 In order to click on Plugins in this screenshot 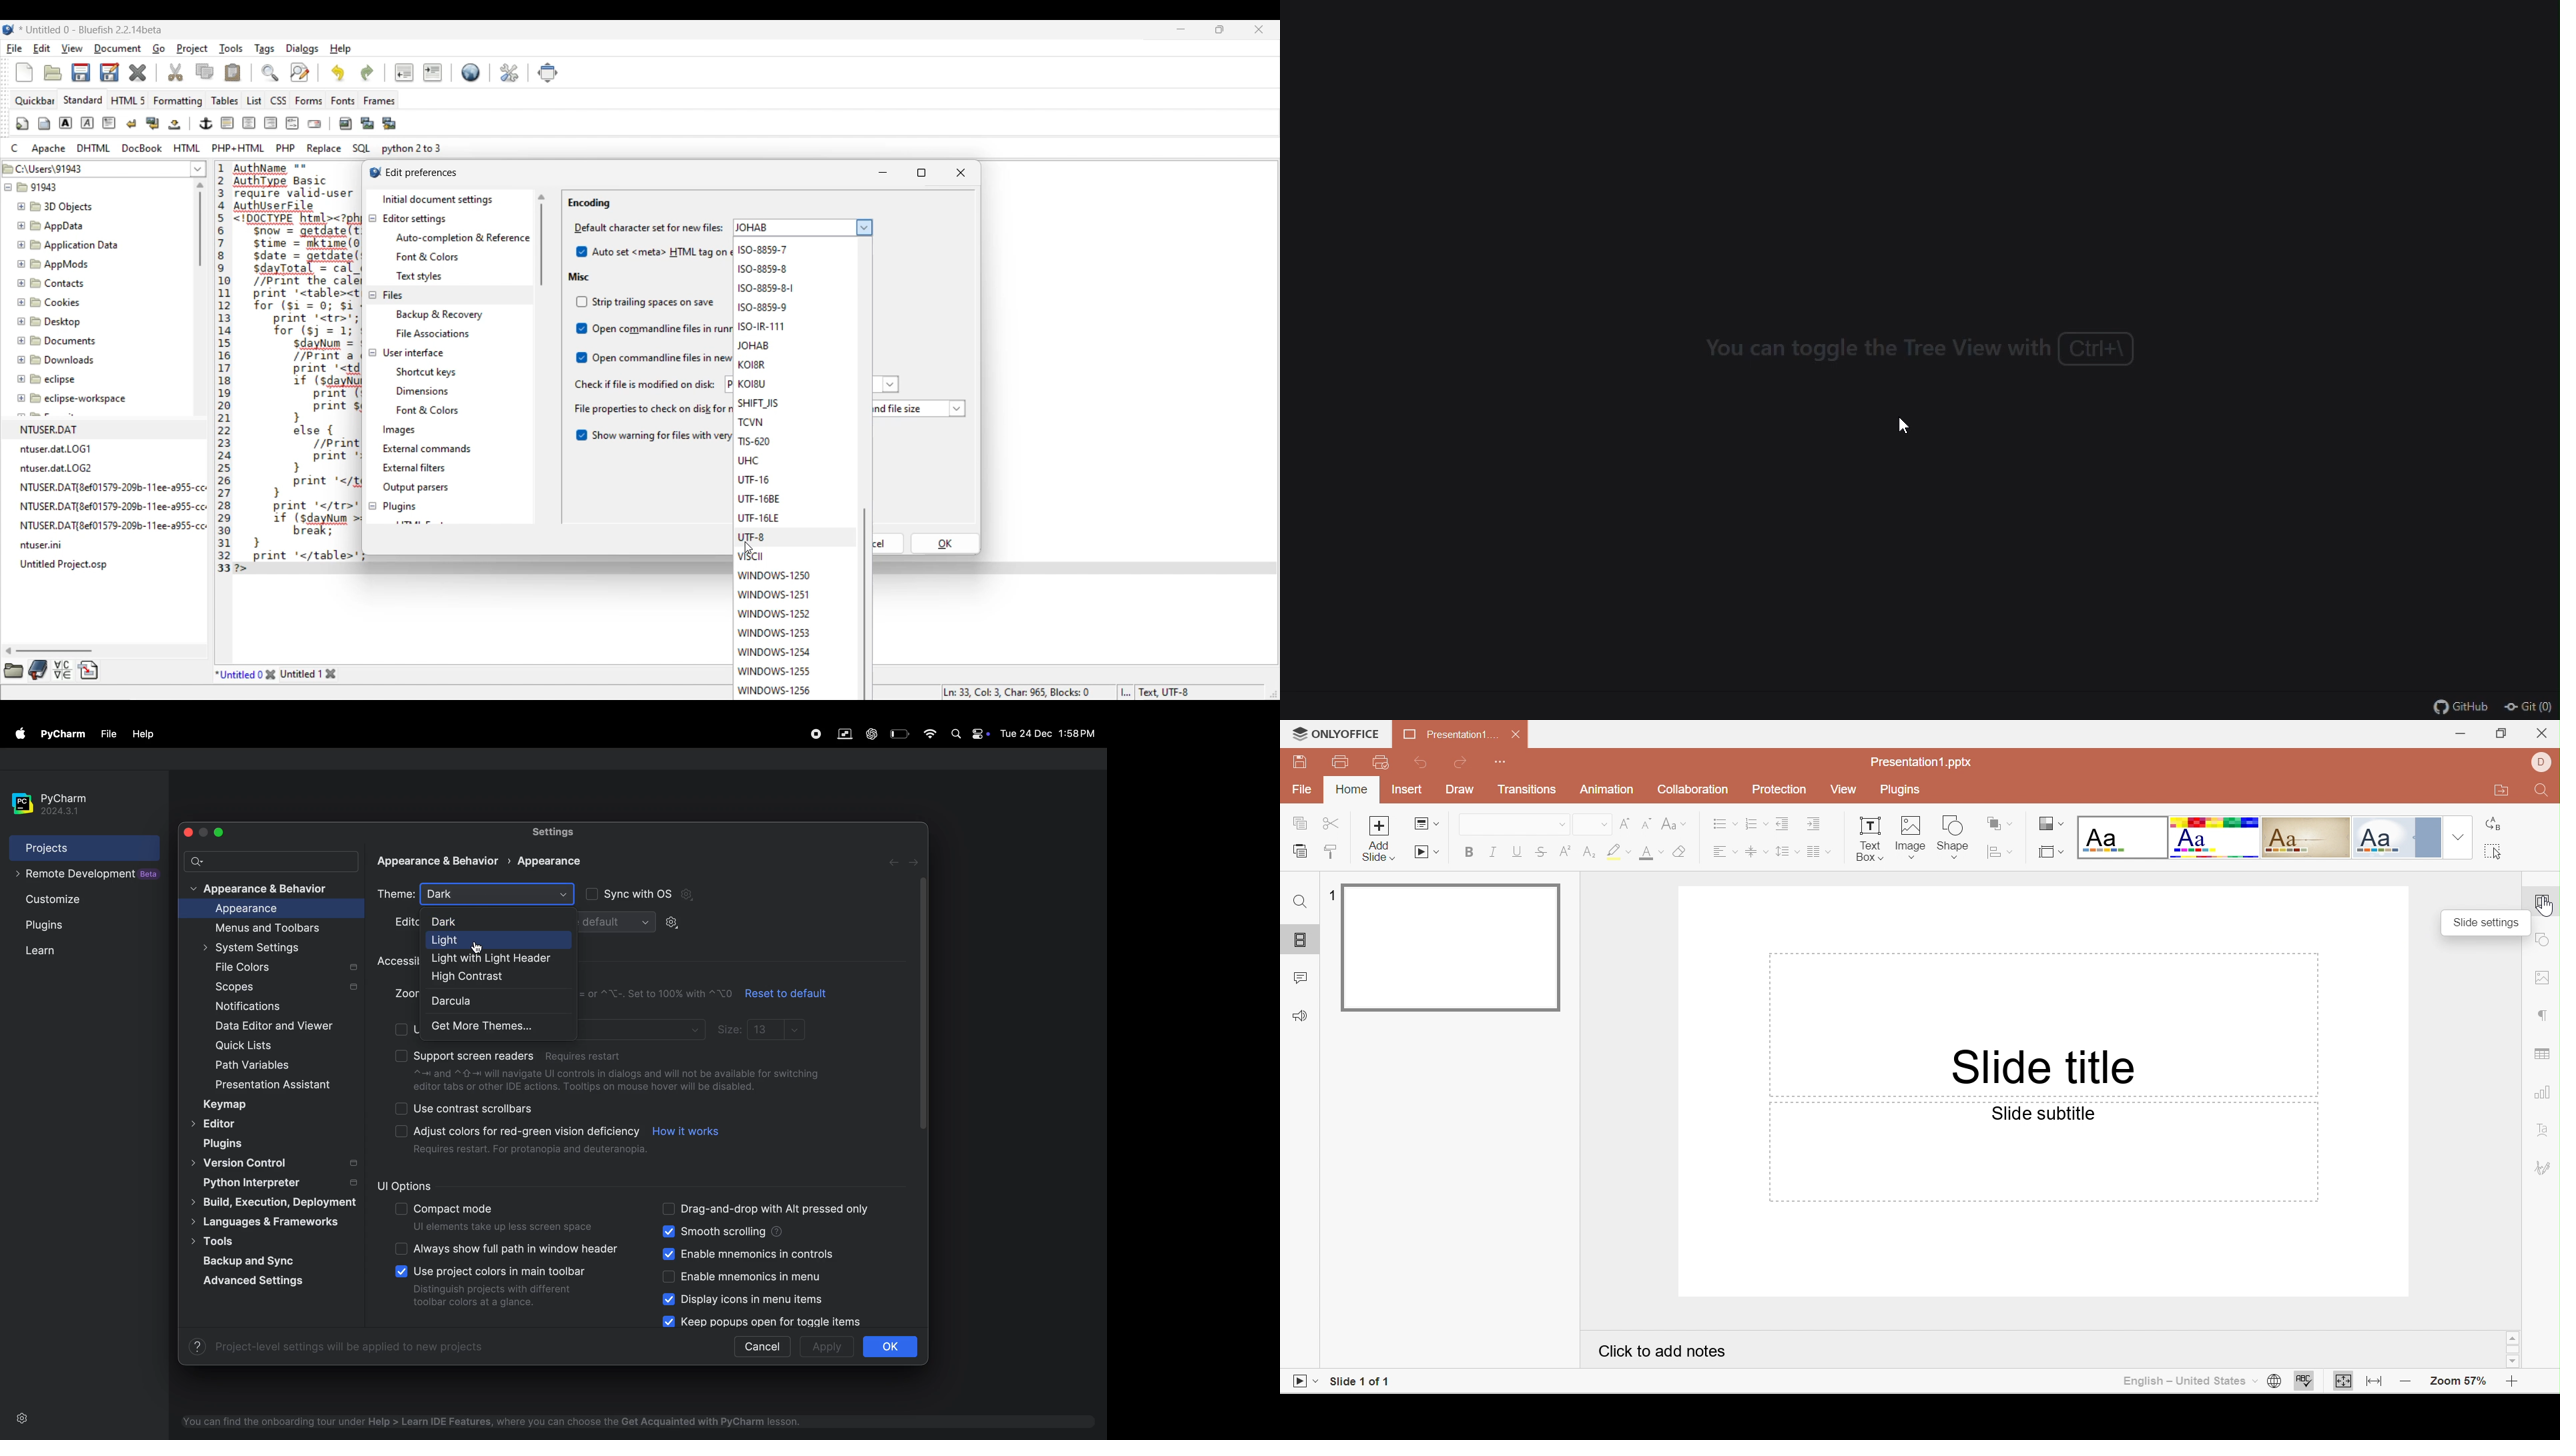, I will do `click(1901, 791)`.